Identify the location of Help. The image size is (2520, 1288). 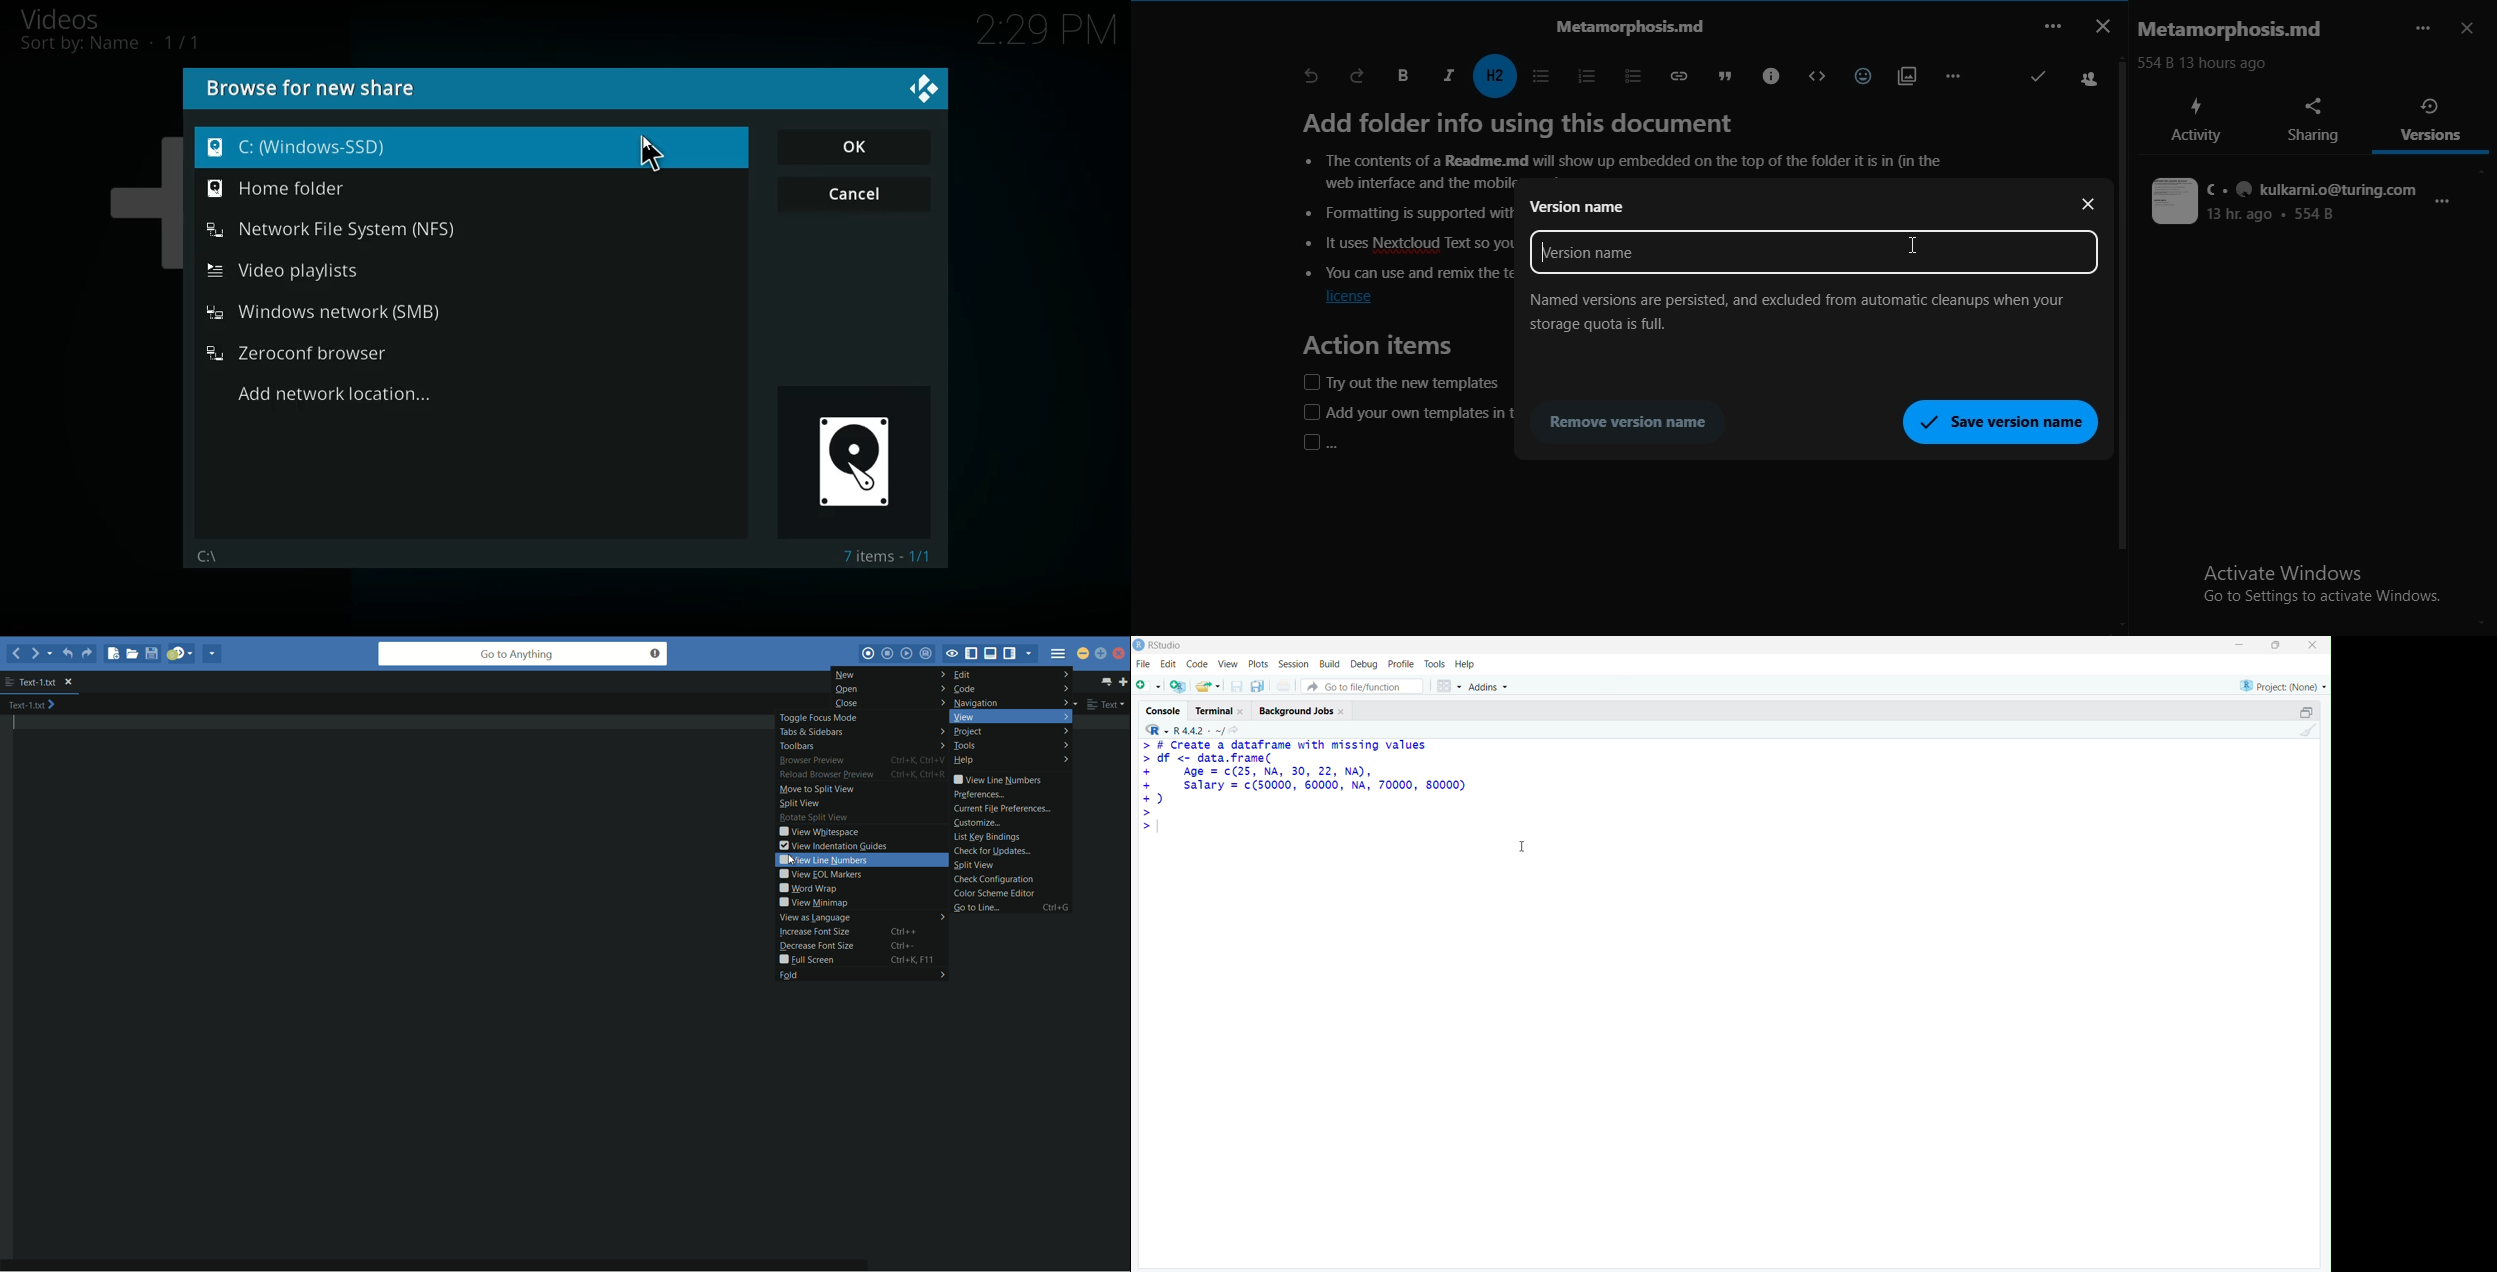
(1465, 665).